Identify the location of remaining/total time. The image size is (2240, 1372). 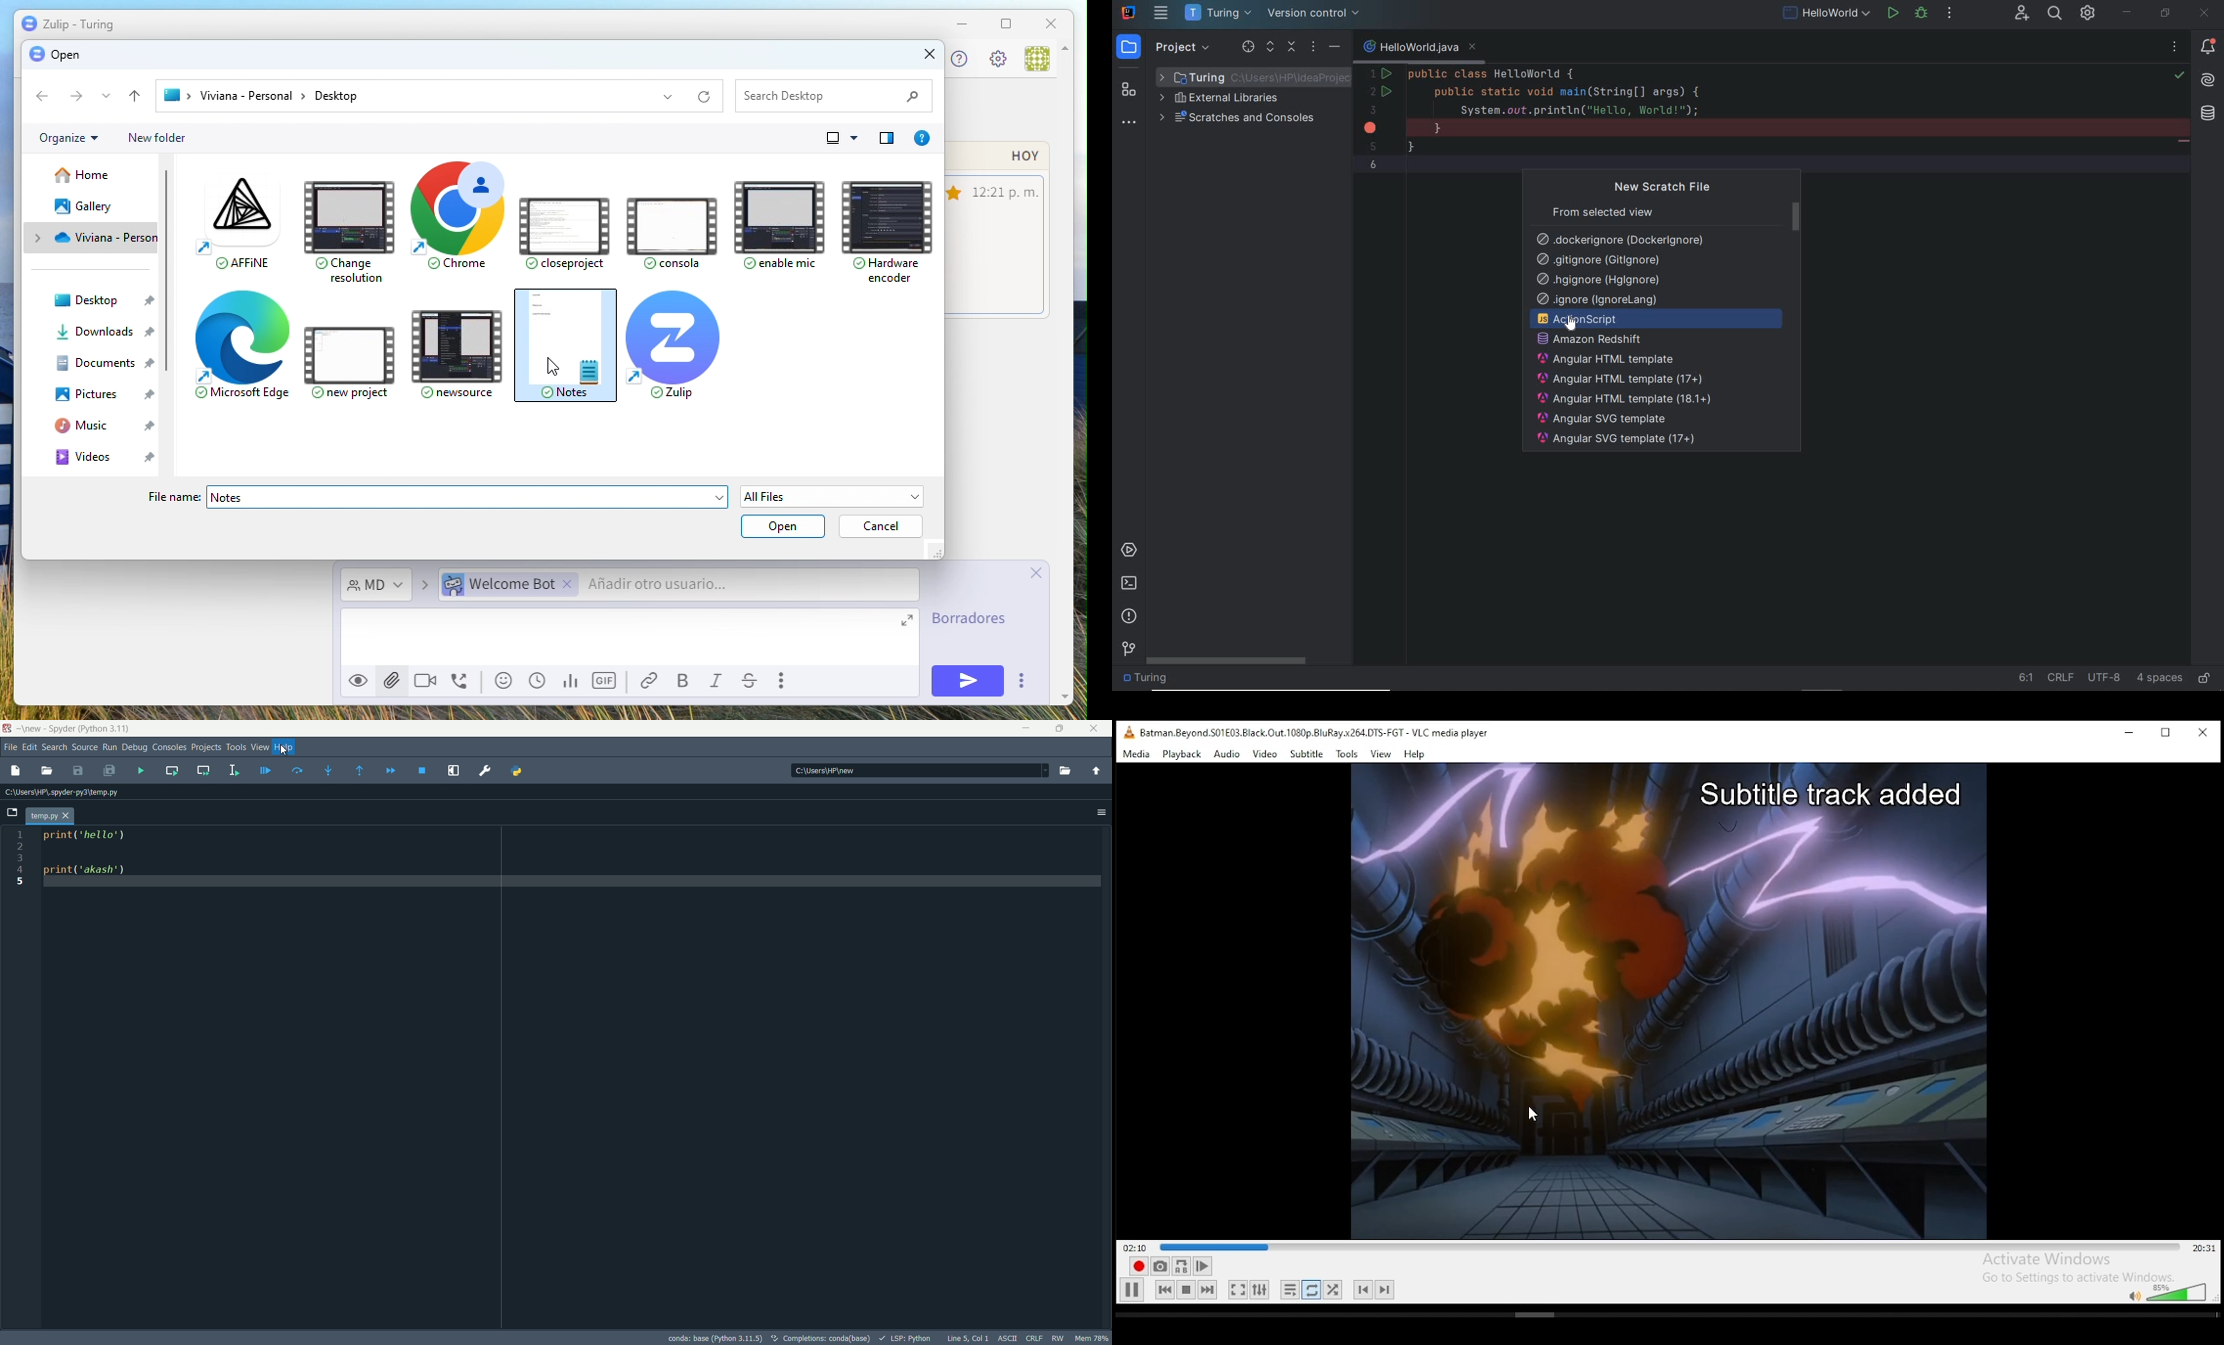
(2203, 1248).